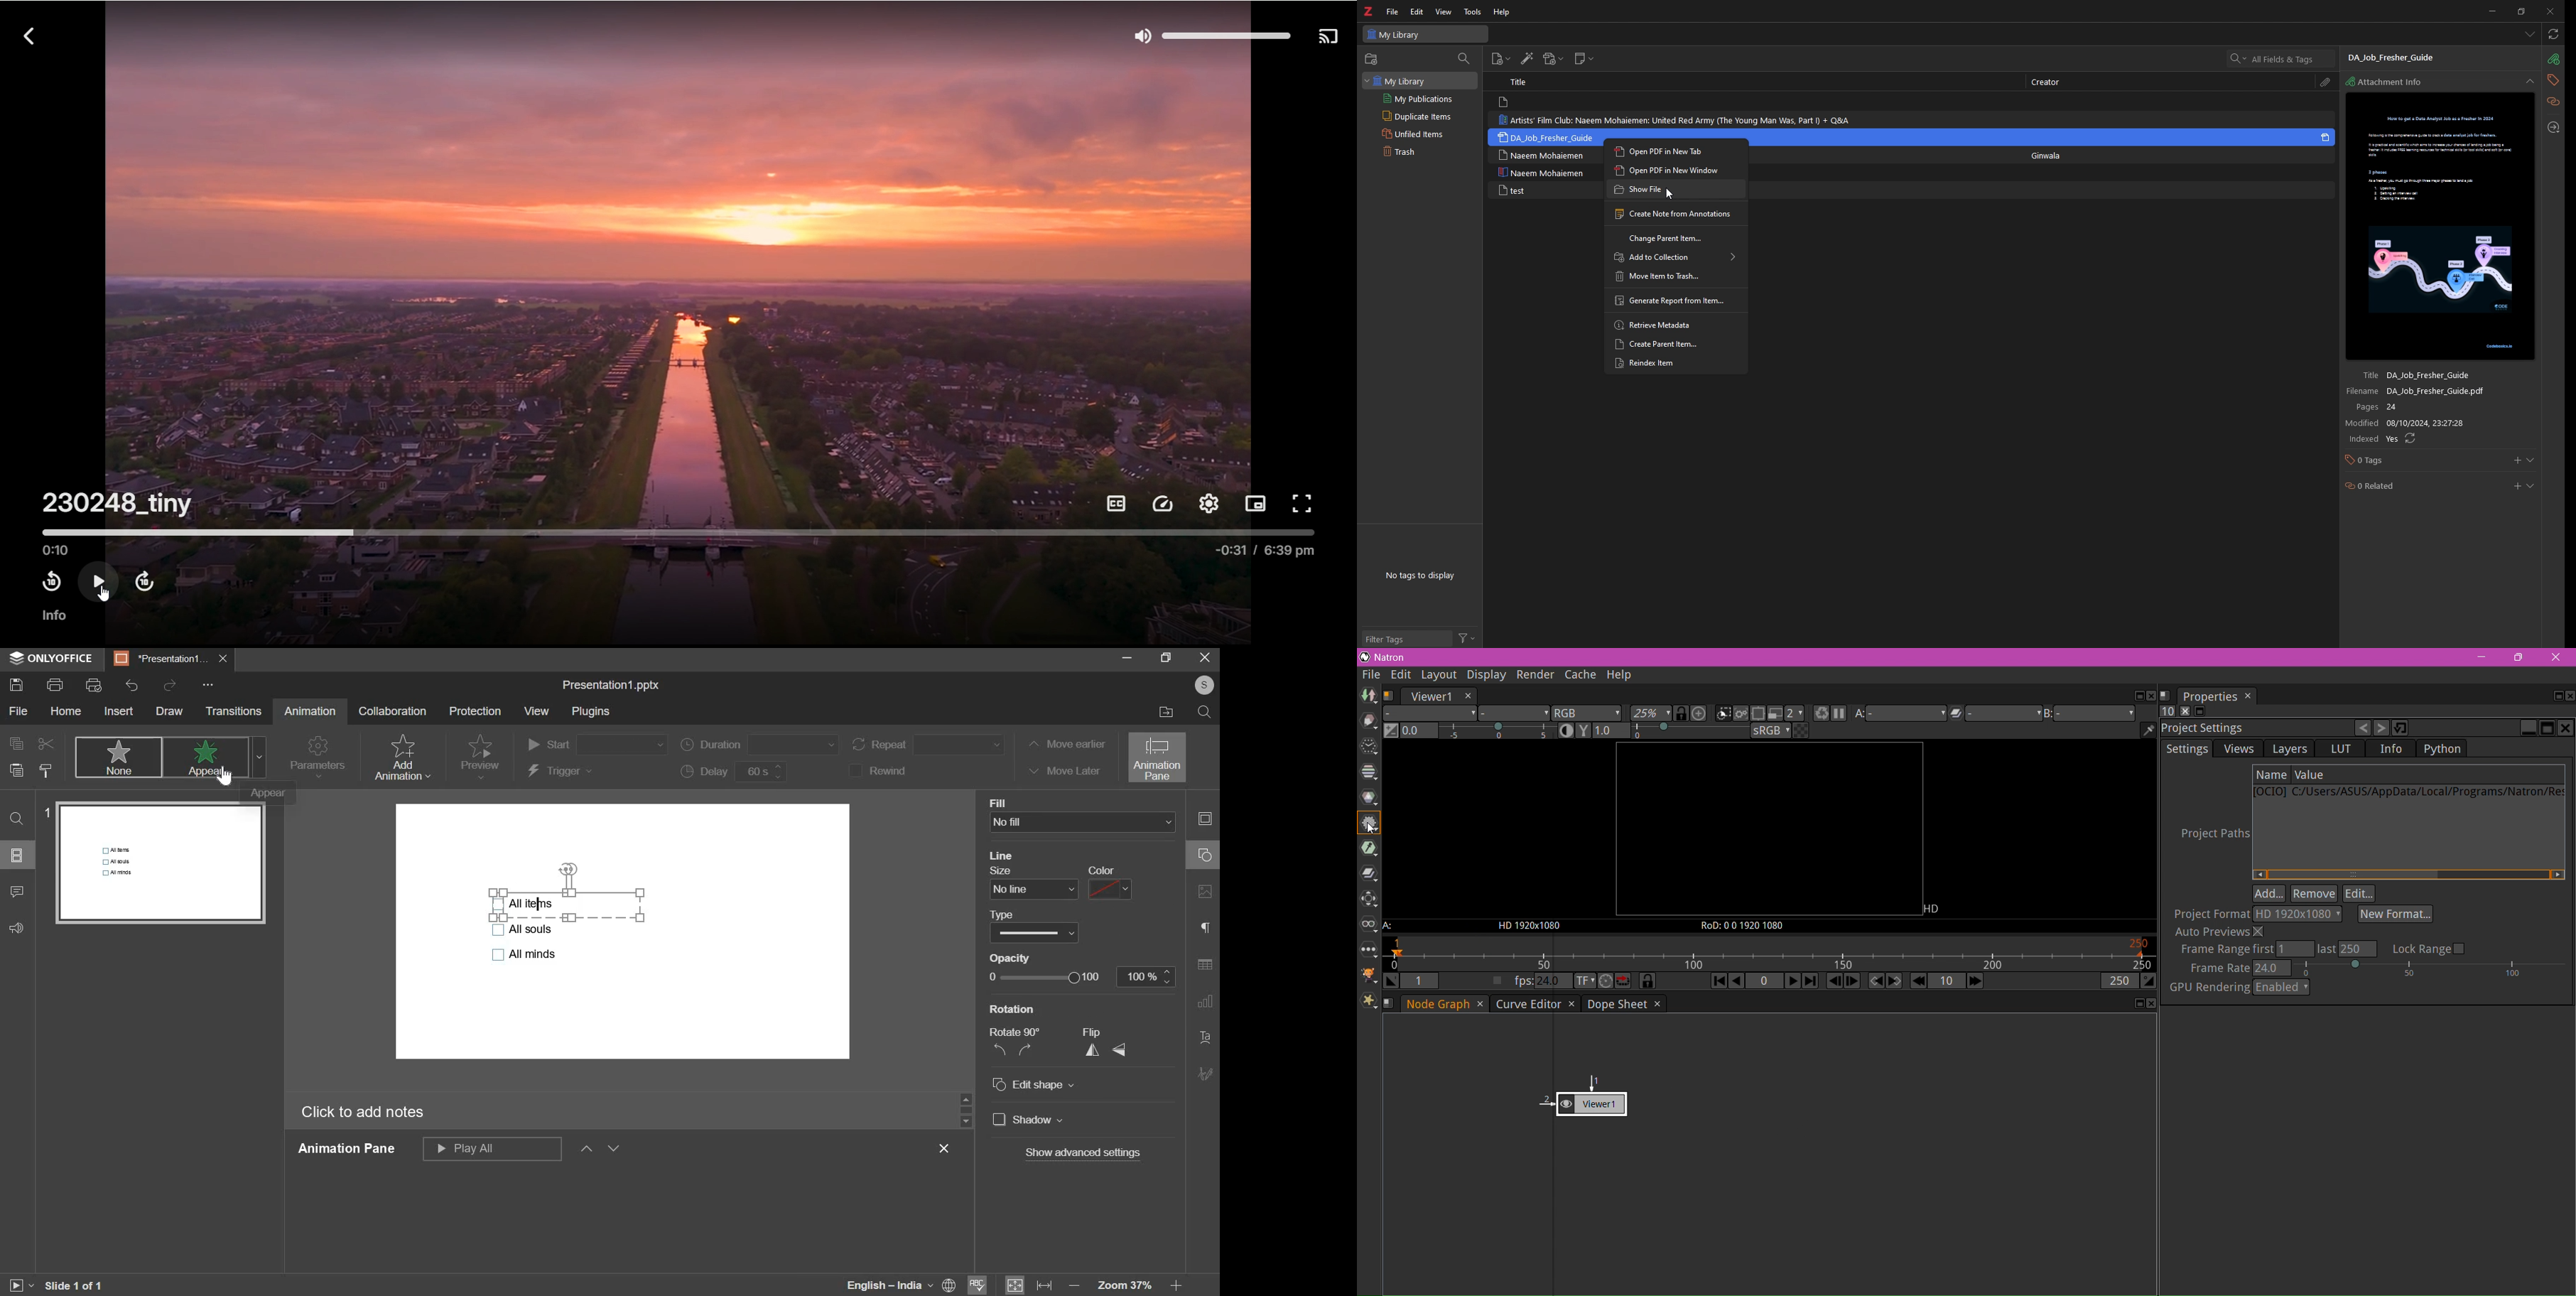  Describe the element at coordinates (1463, 58) in the screenshot. I see `filter collections` at that location.